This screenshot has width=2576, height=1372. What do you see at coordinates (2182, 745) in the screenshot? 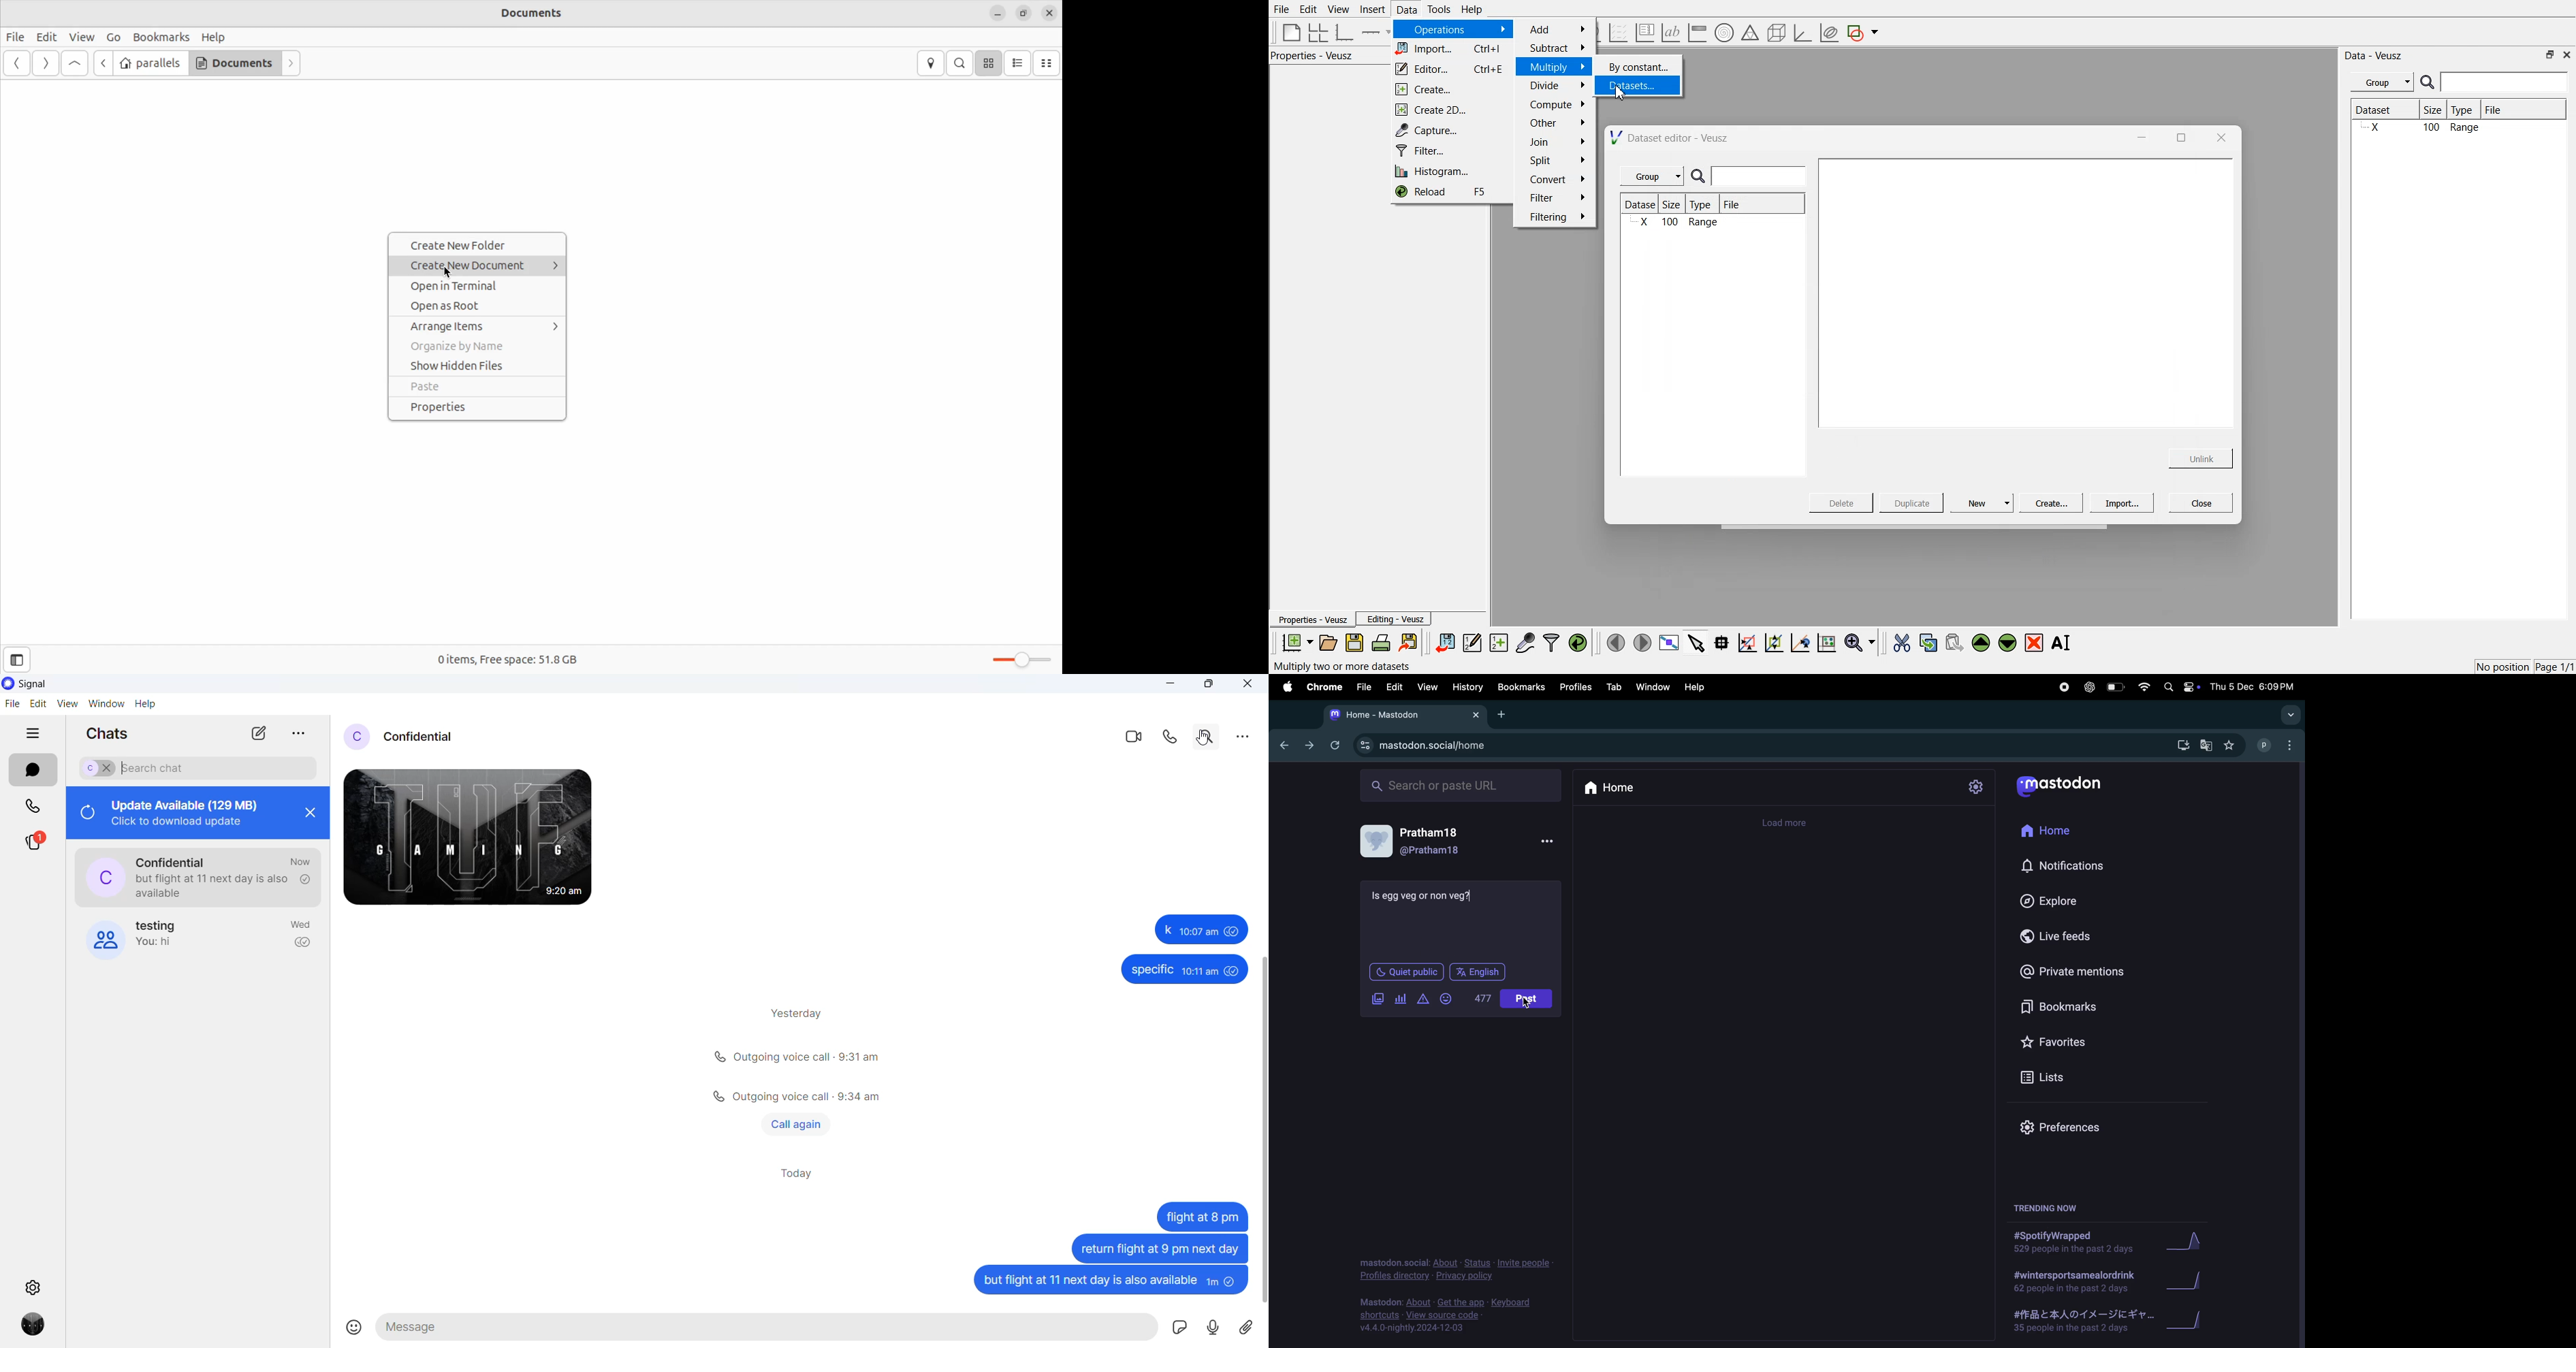
I see `download mastodon` at bounding box center [2182, 745].